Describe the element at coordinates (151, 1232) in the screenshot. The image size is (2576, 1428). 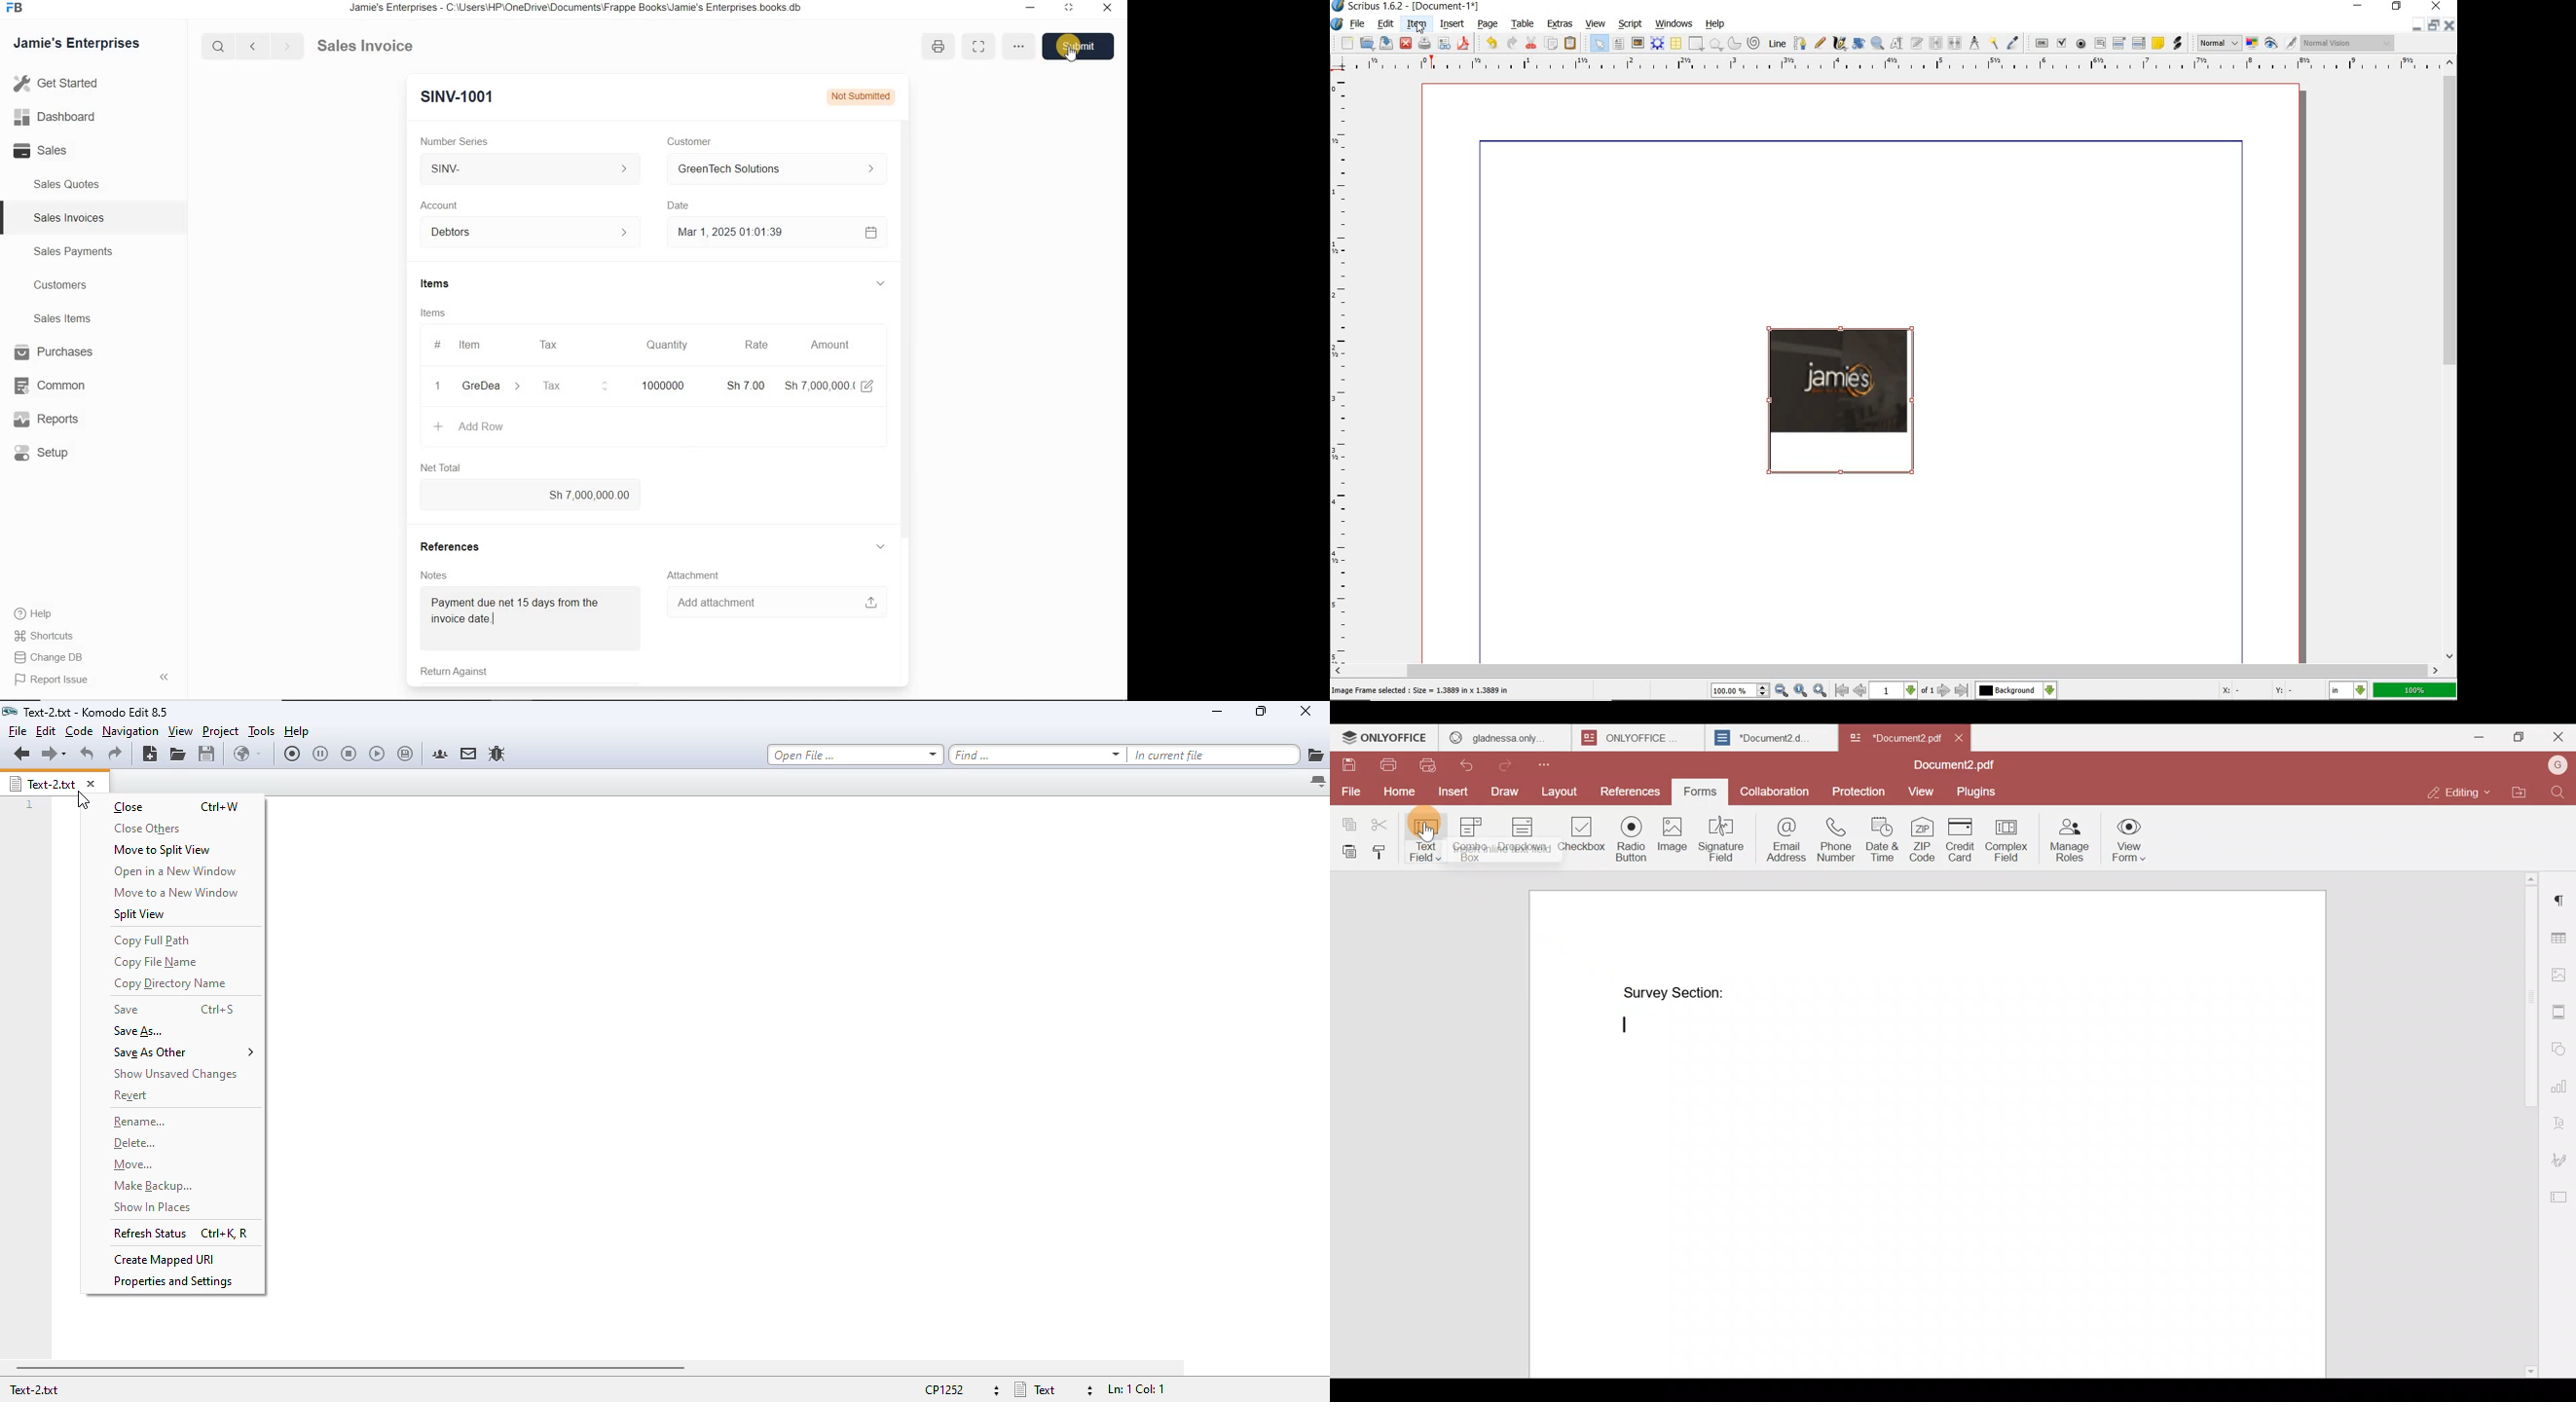
I see `refresh status` at that location.